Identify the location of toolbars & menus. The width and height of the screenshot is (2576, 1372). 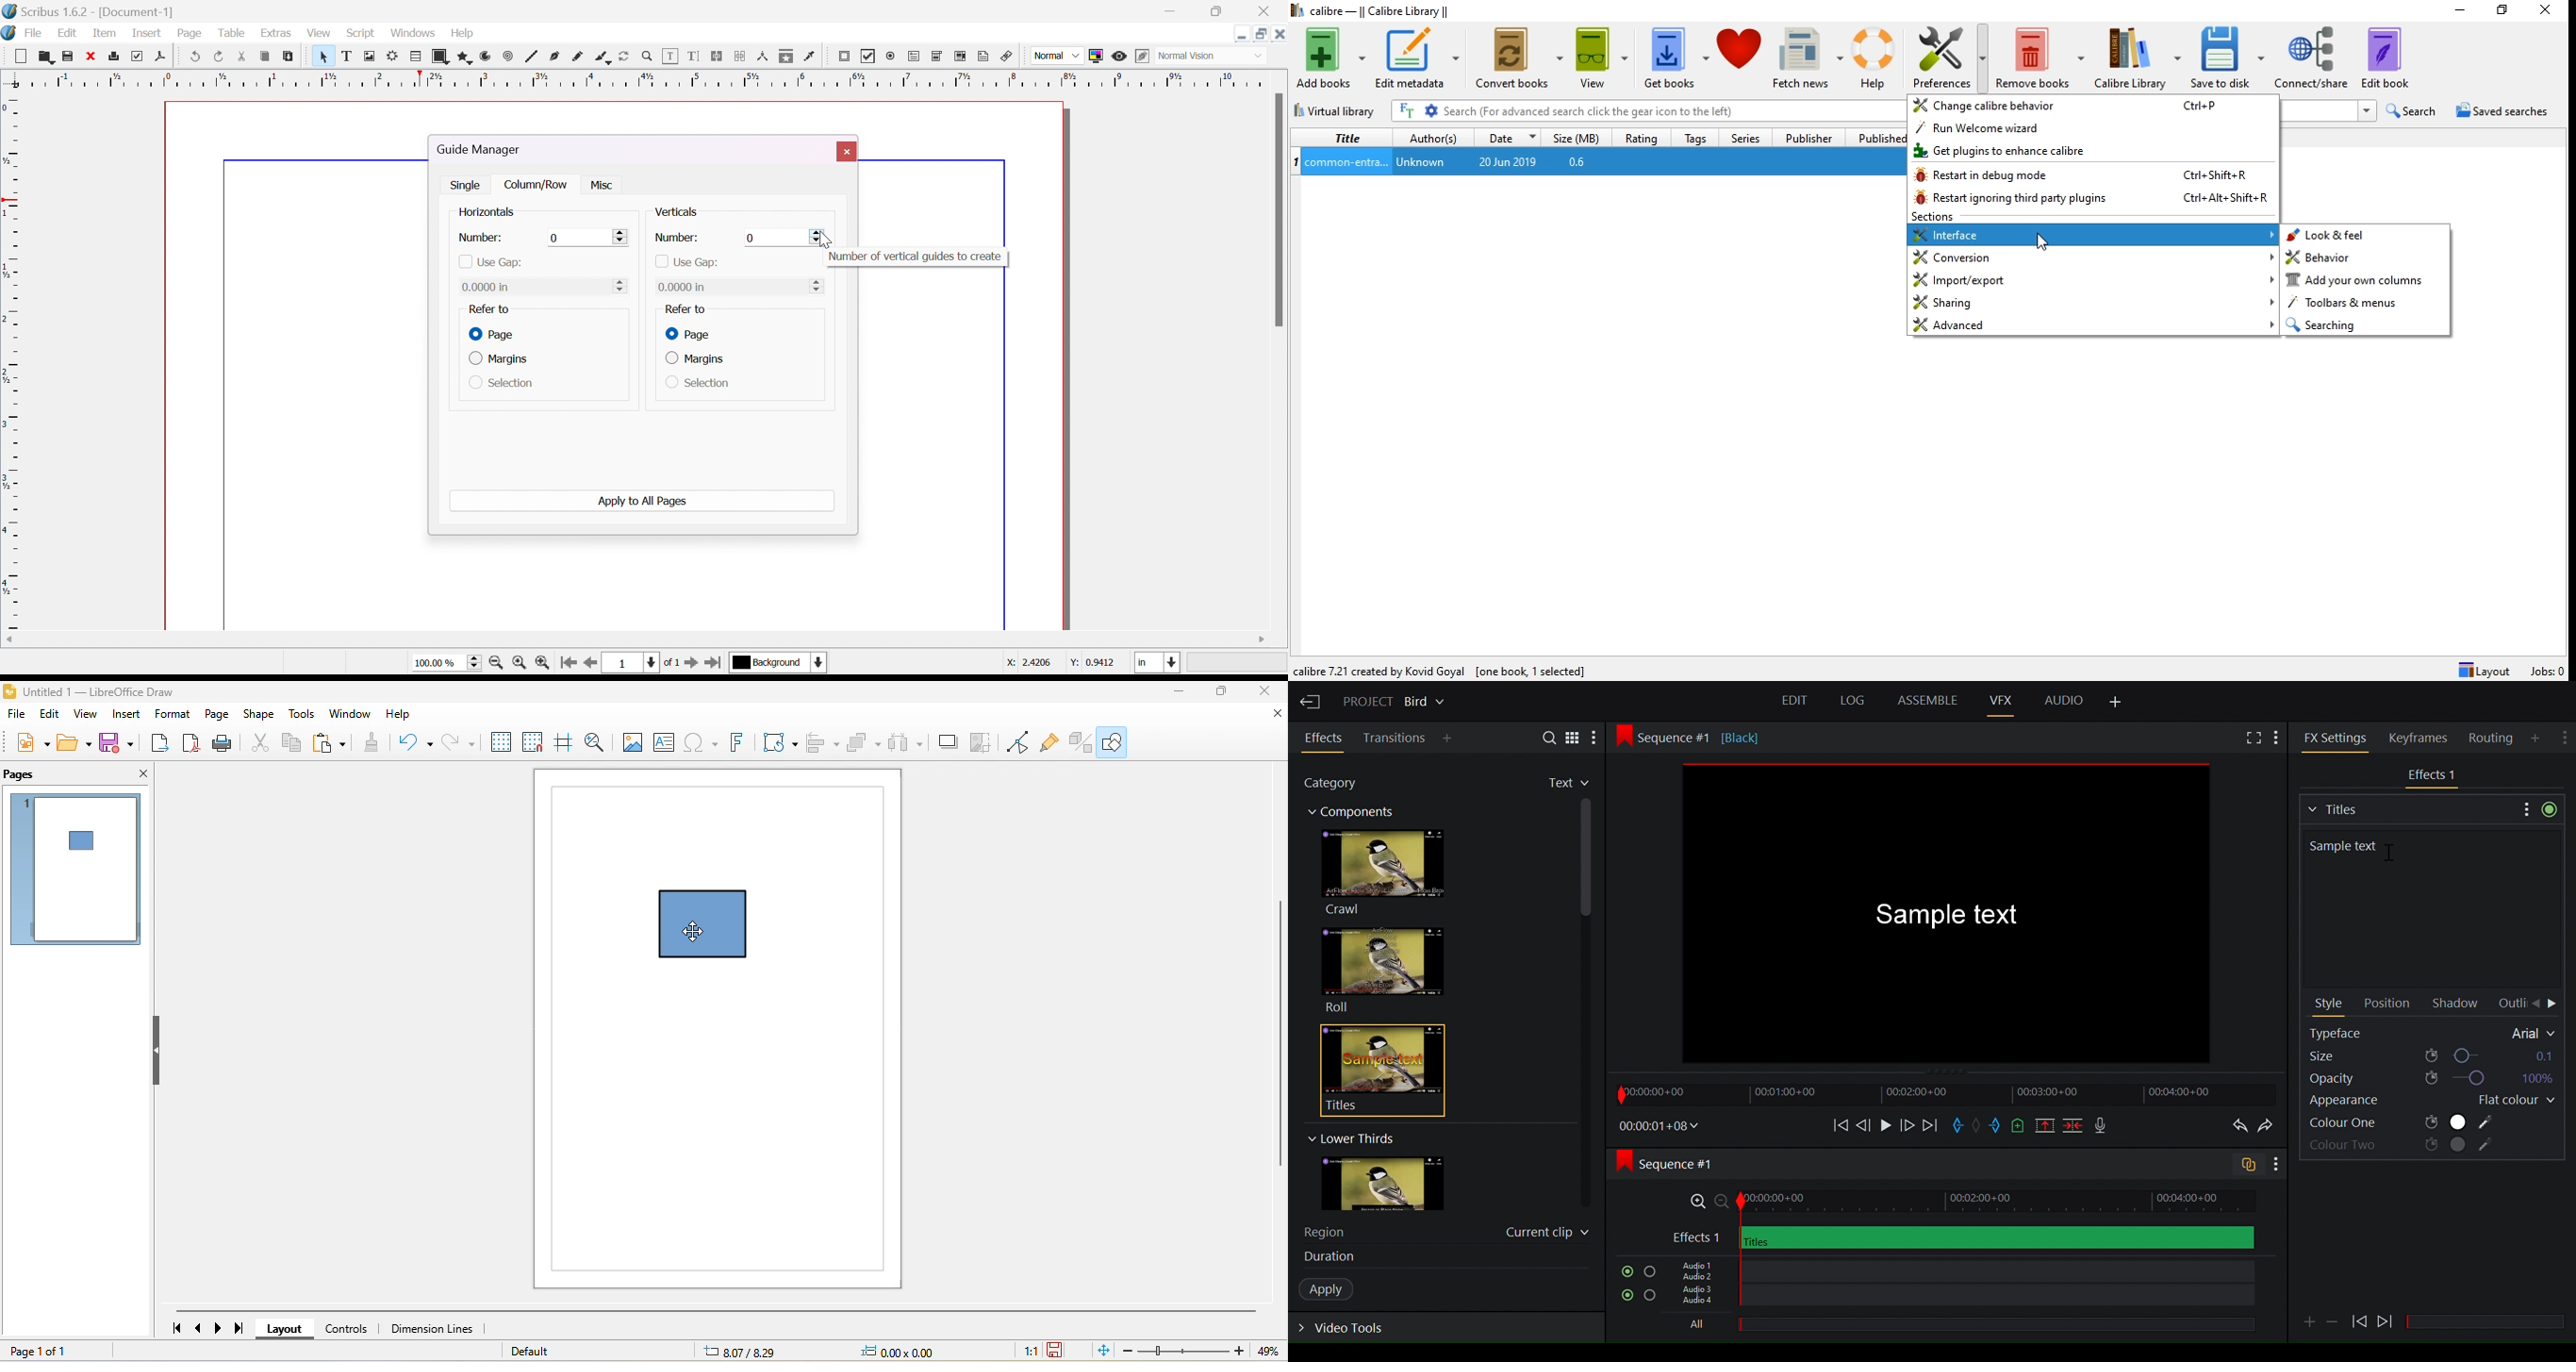
(2361, 303).